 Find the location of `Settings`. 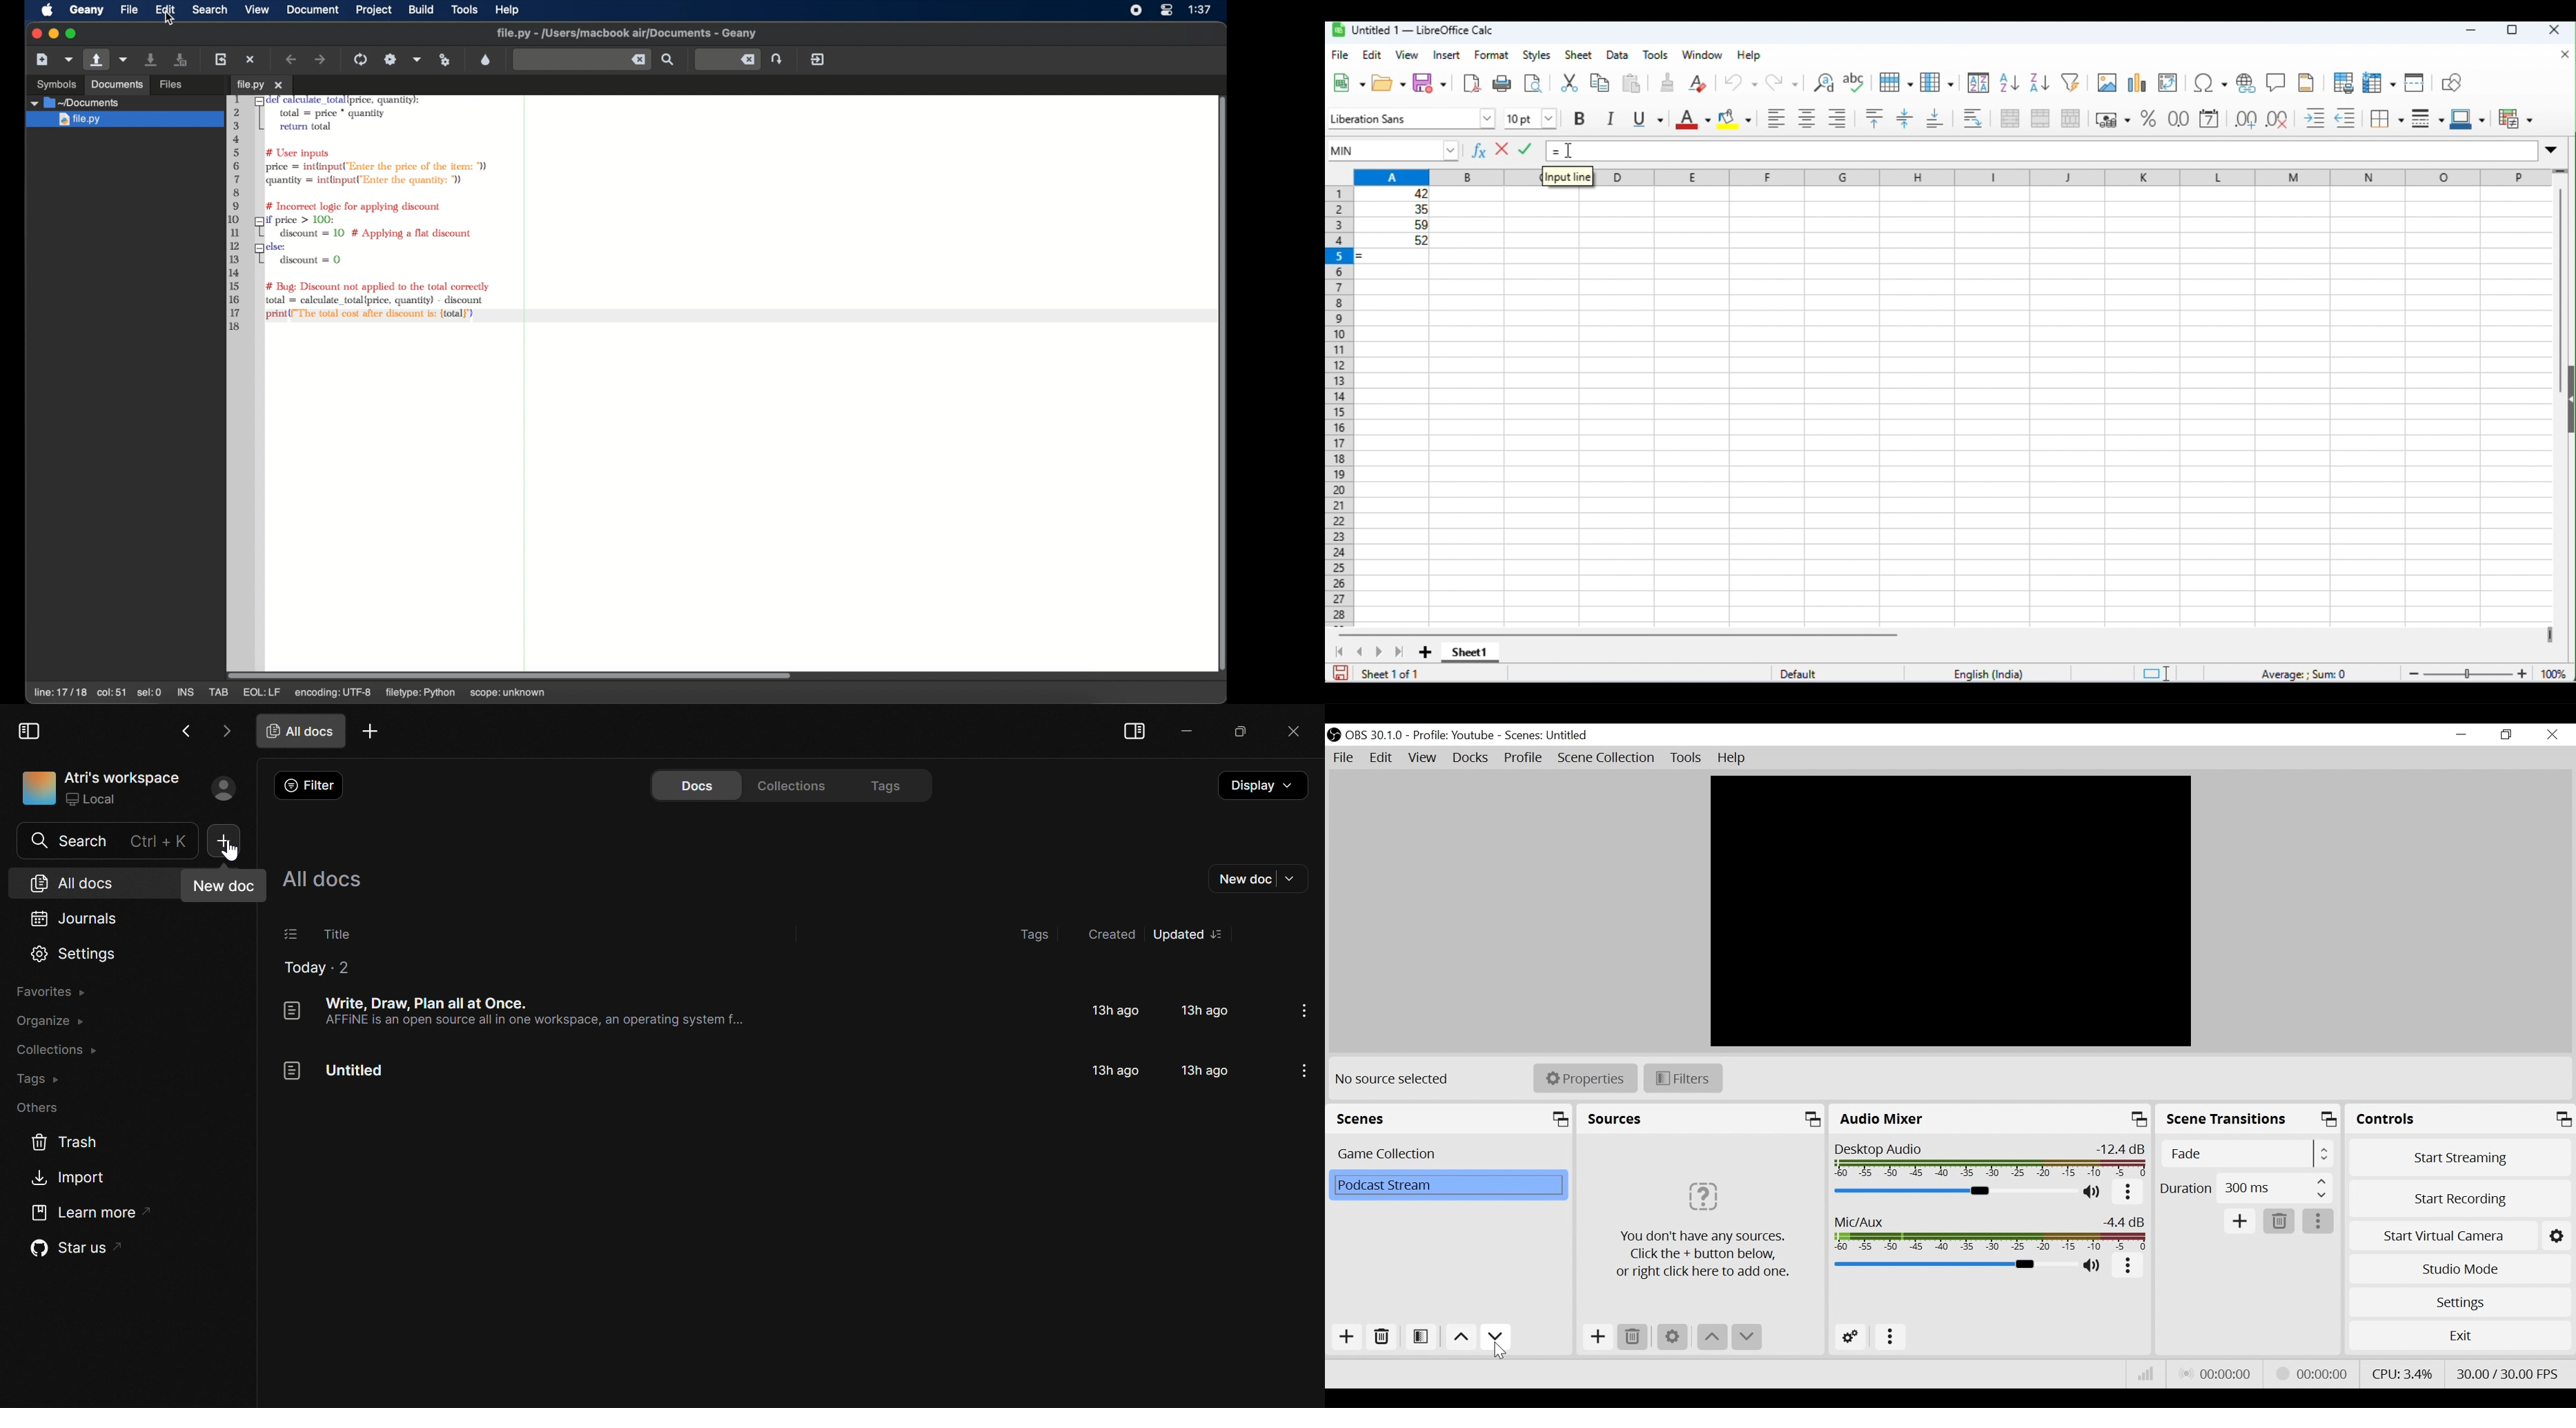

Settings is located at coordinates (75, 954).